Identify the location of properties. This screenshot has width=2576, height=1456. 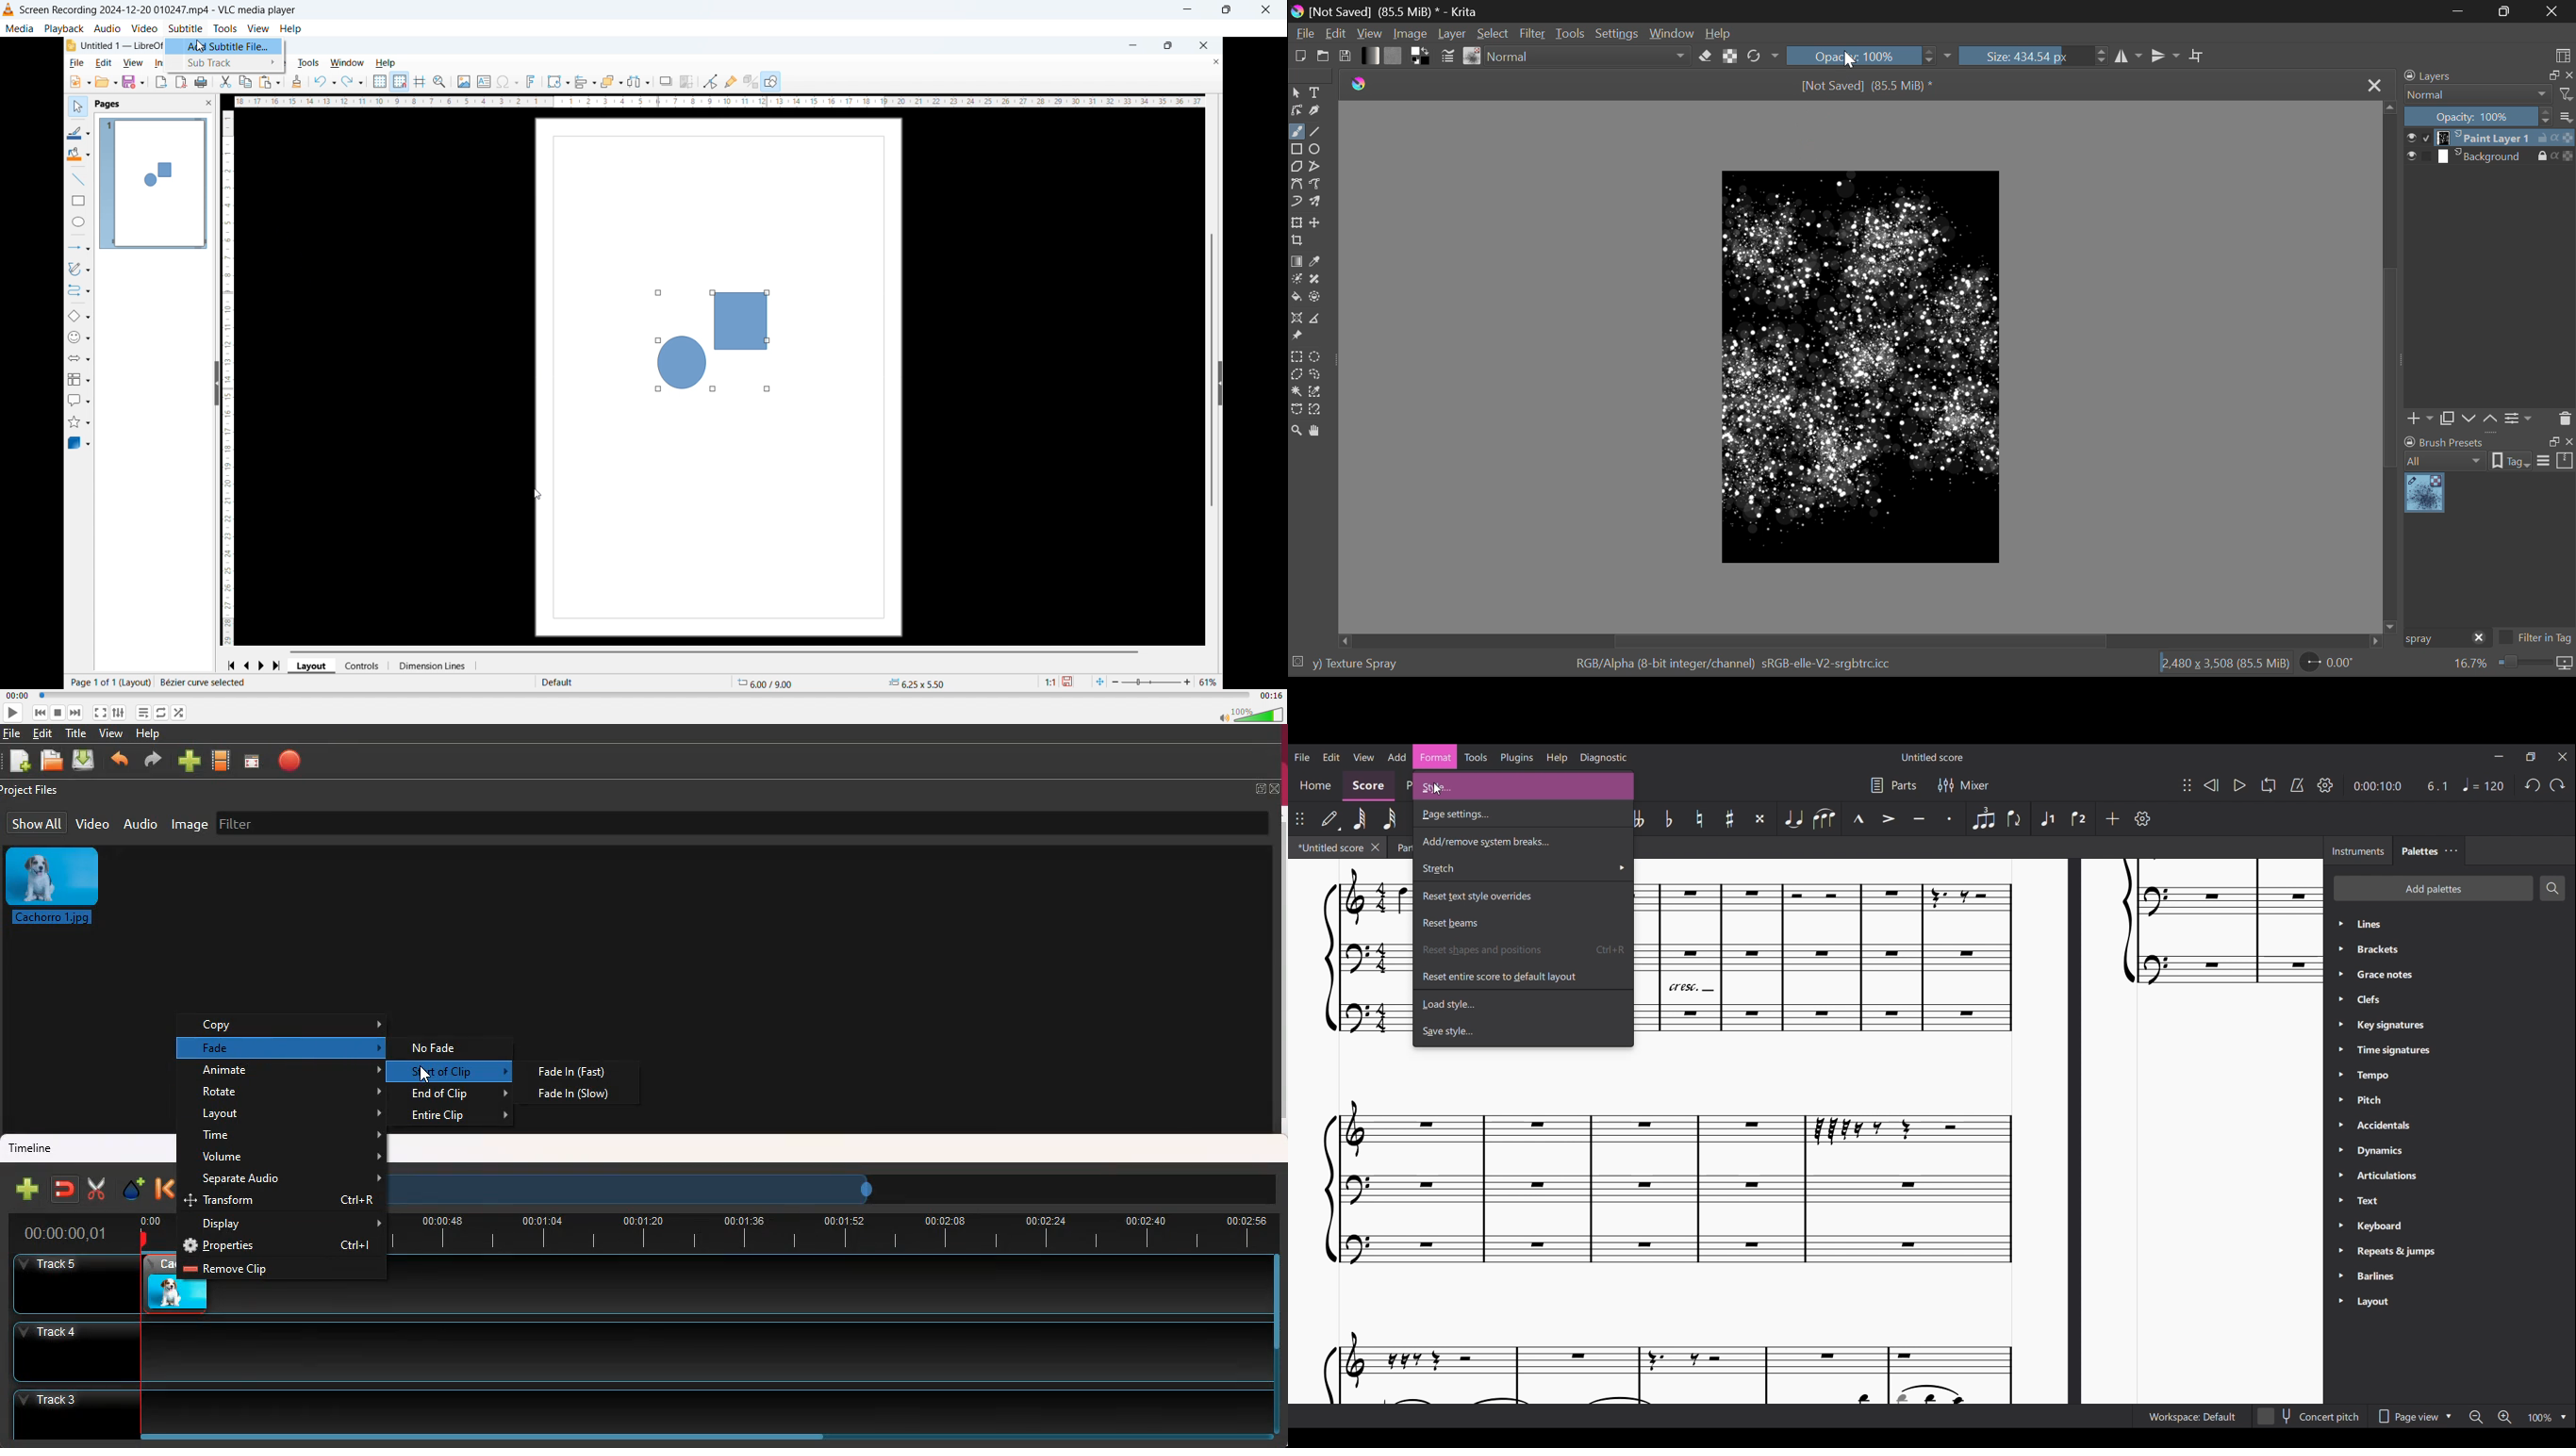
(284, 1246).